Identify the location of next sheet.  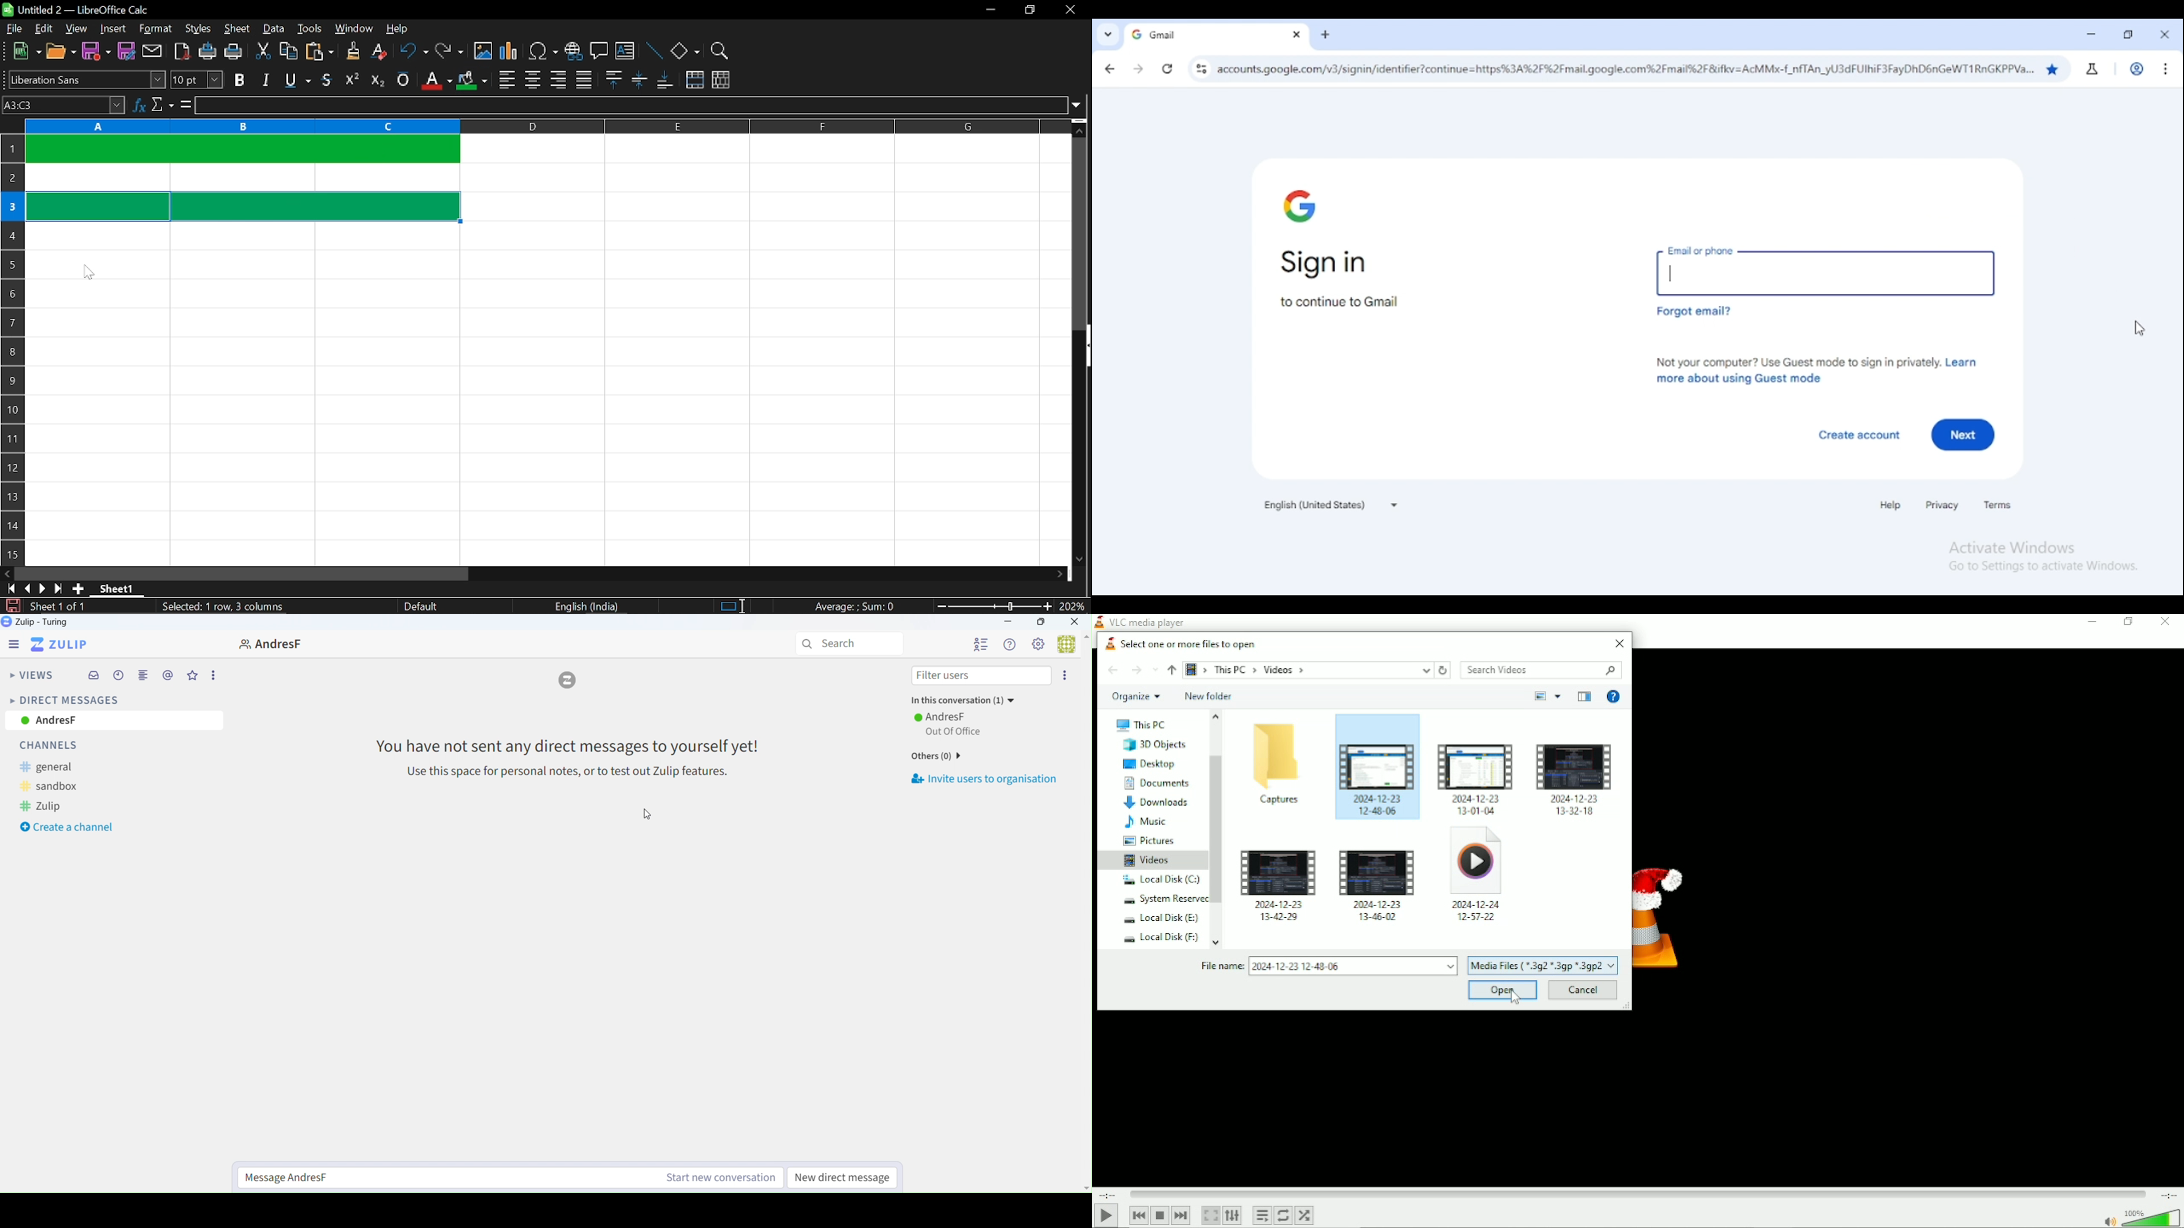
(41, 588).